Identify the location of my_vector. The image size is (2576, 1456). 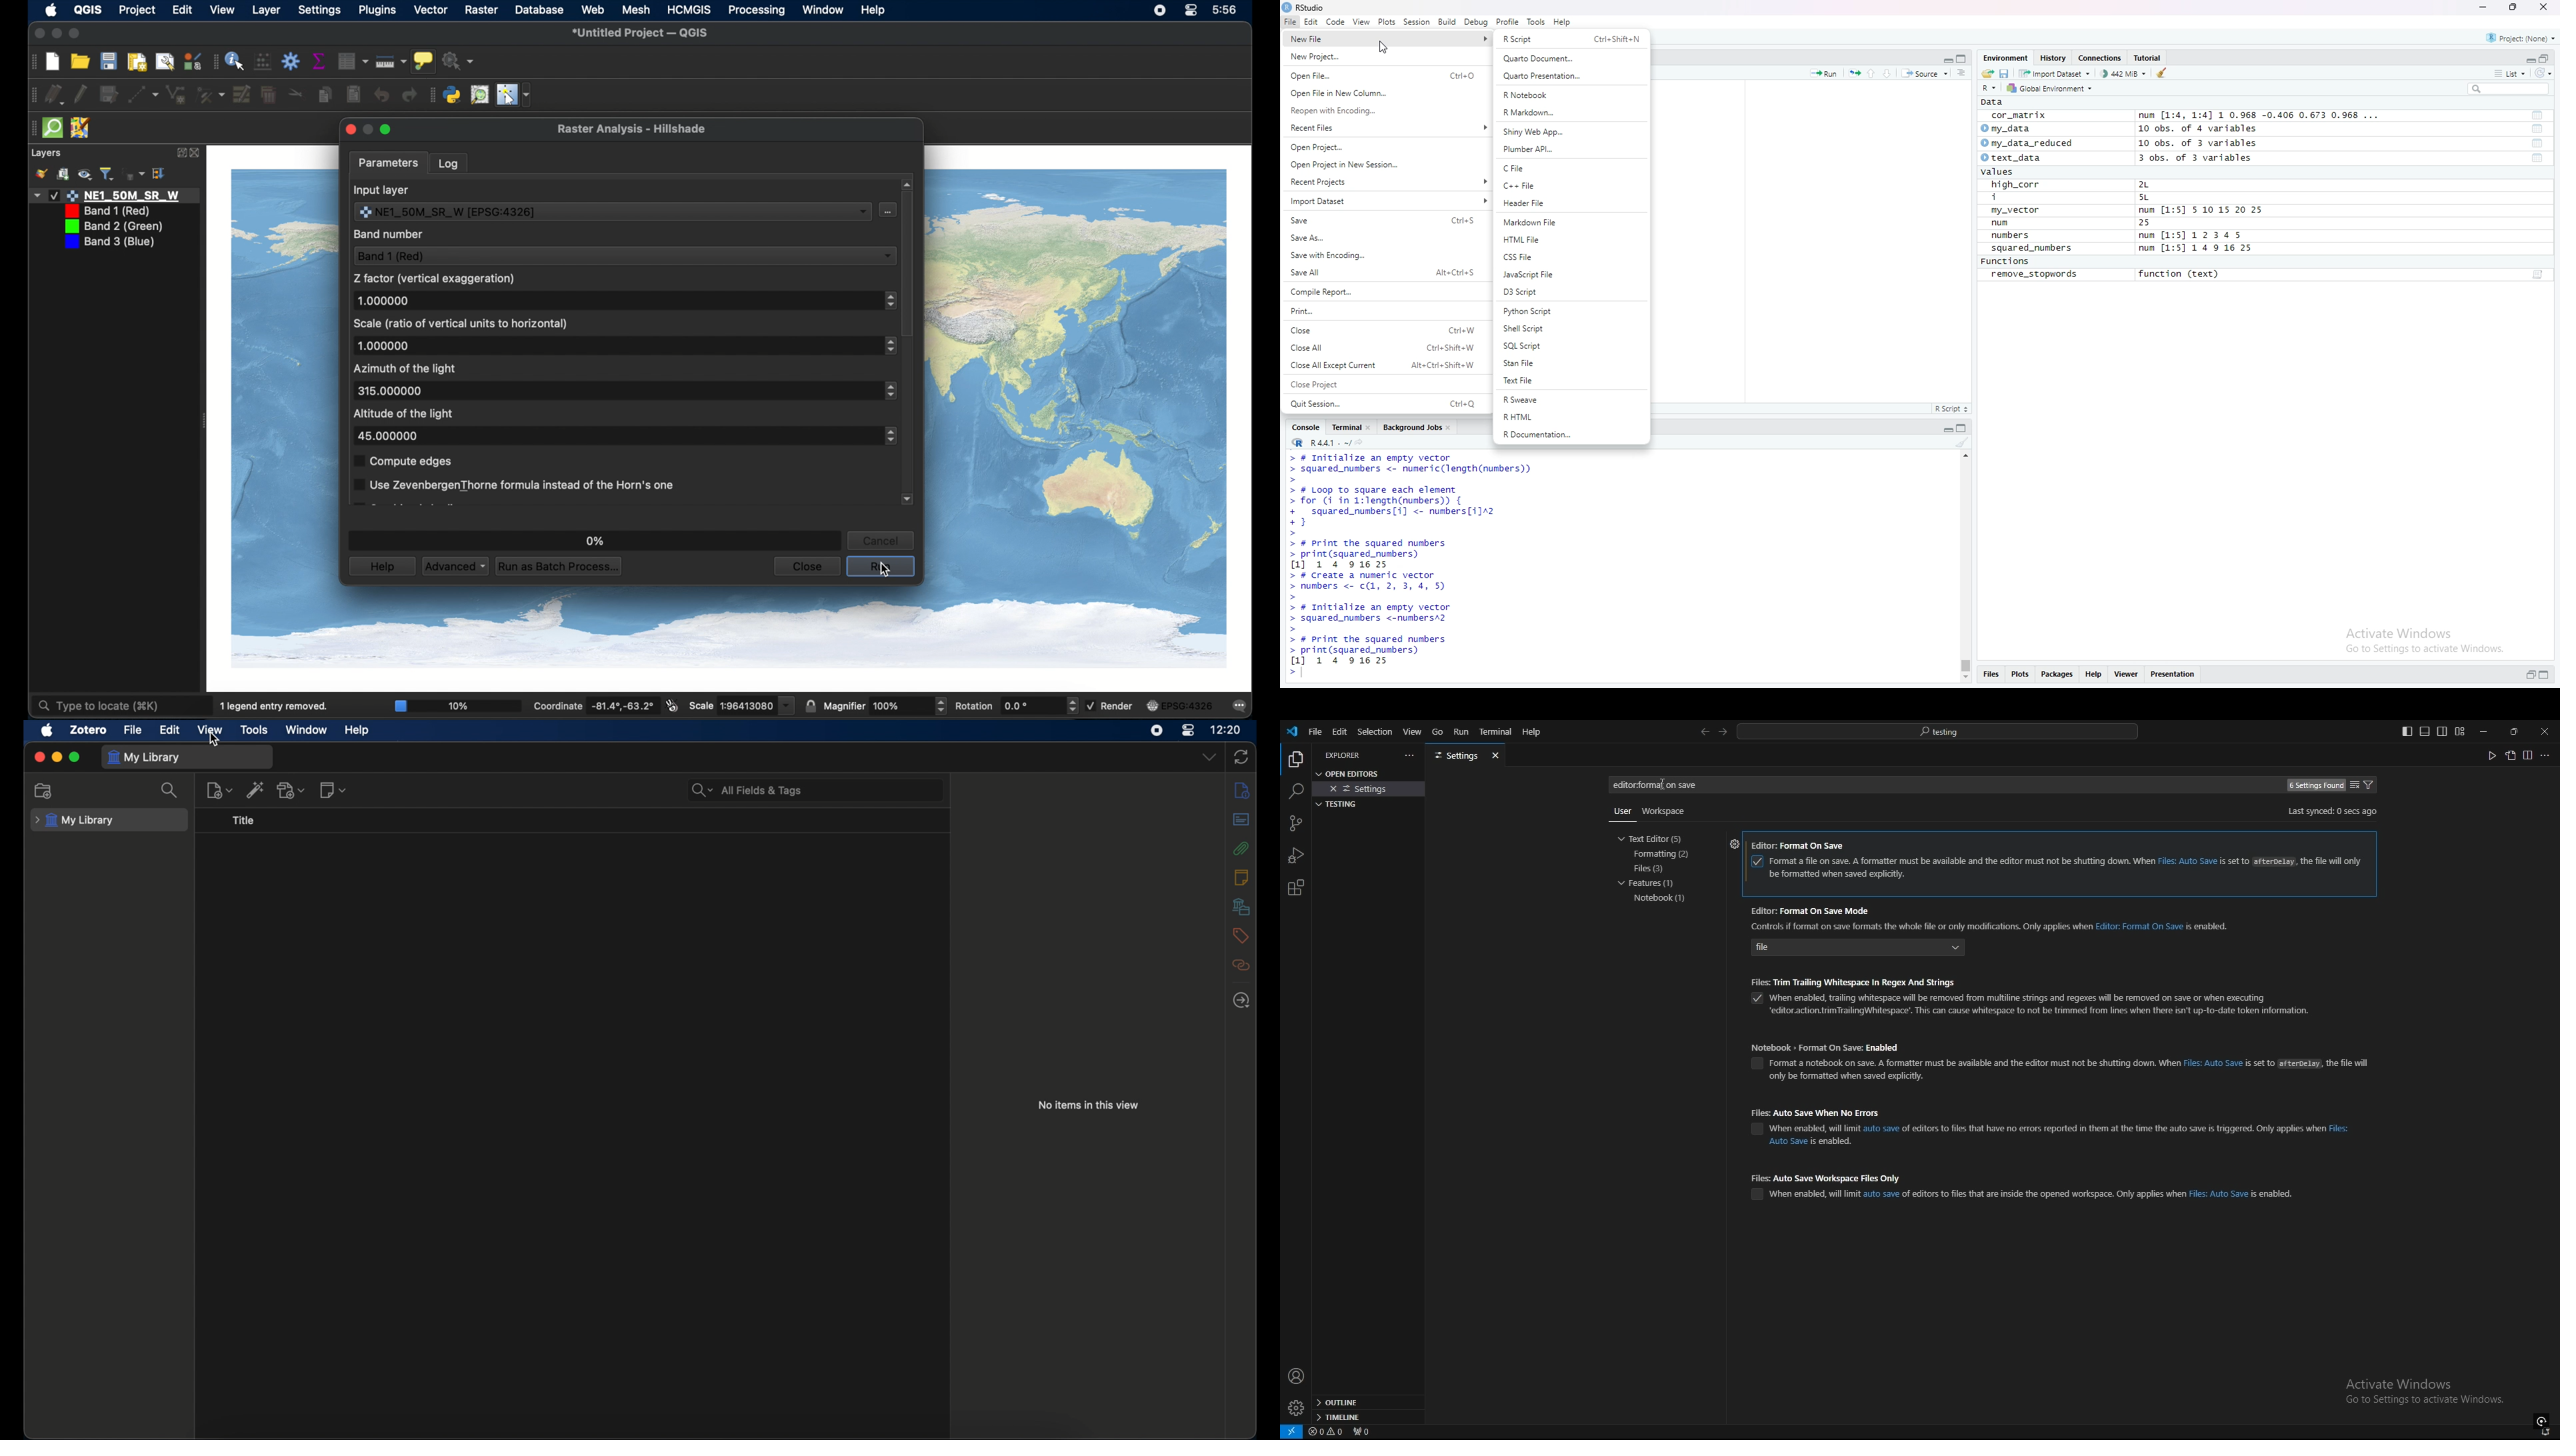
(2018, 210).